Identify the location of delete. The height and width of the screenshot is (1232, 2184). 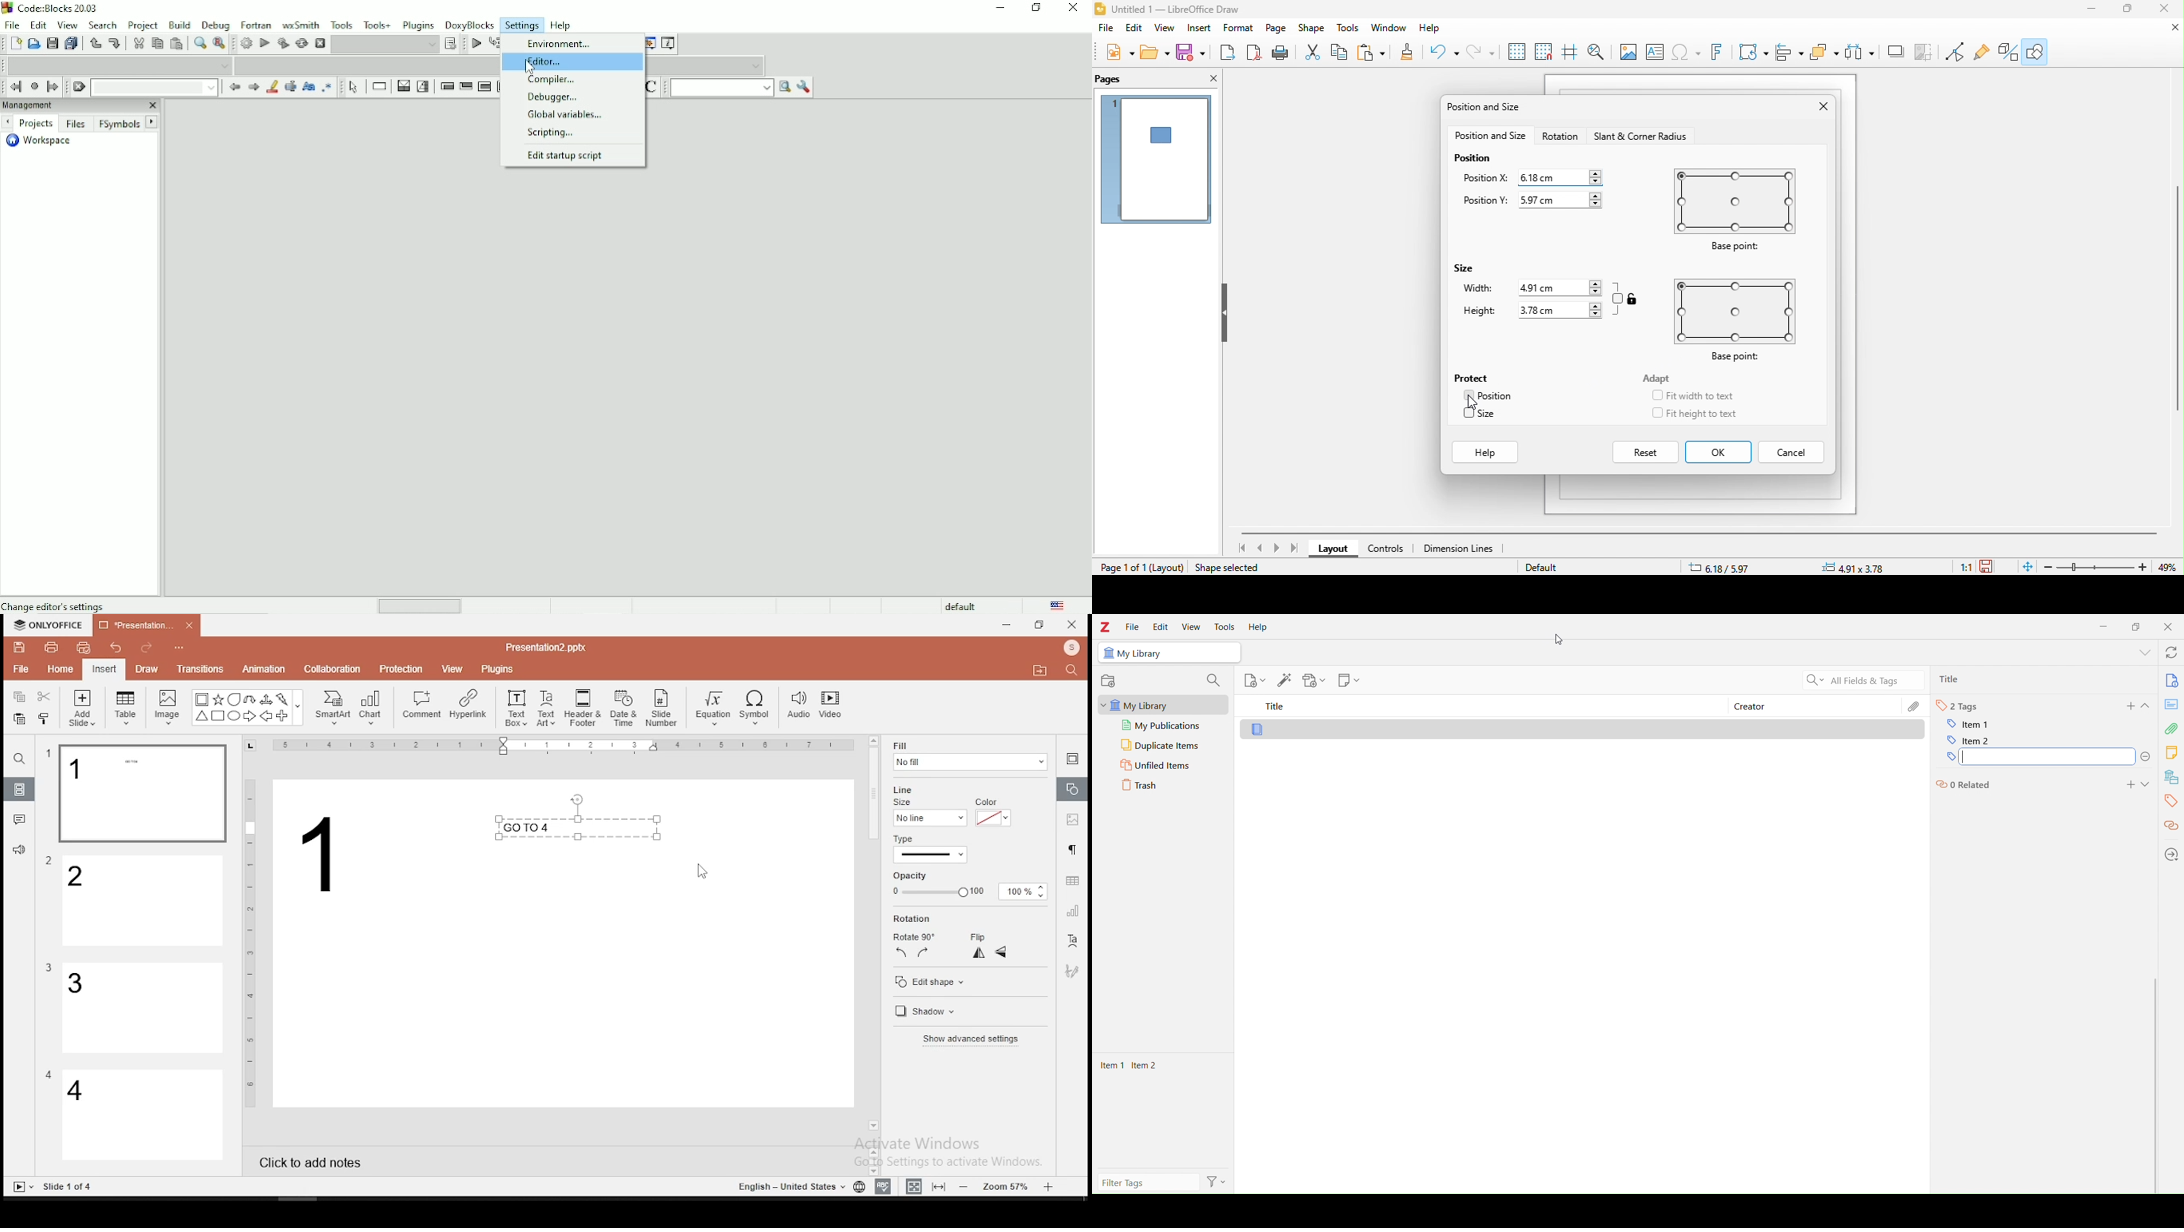
(2141, 756).